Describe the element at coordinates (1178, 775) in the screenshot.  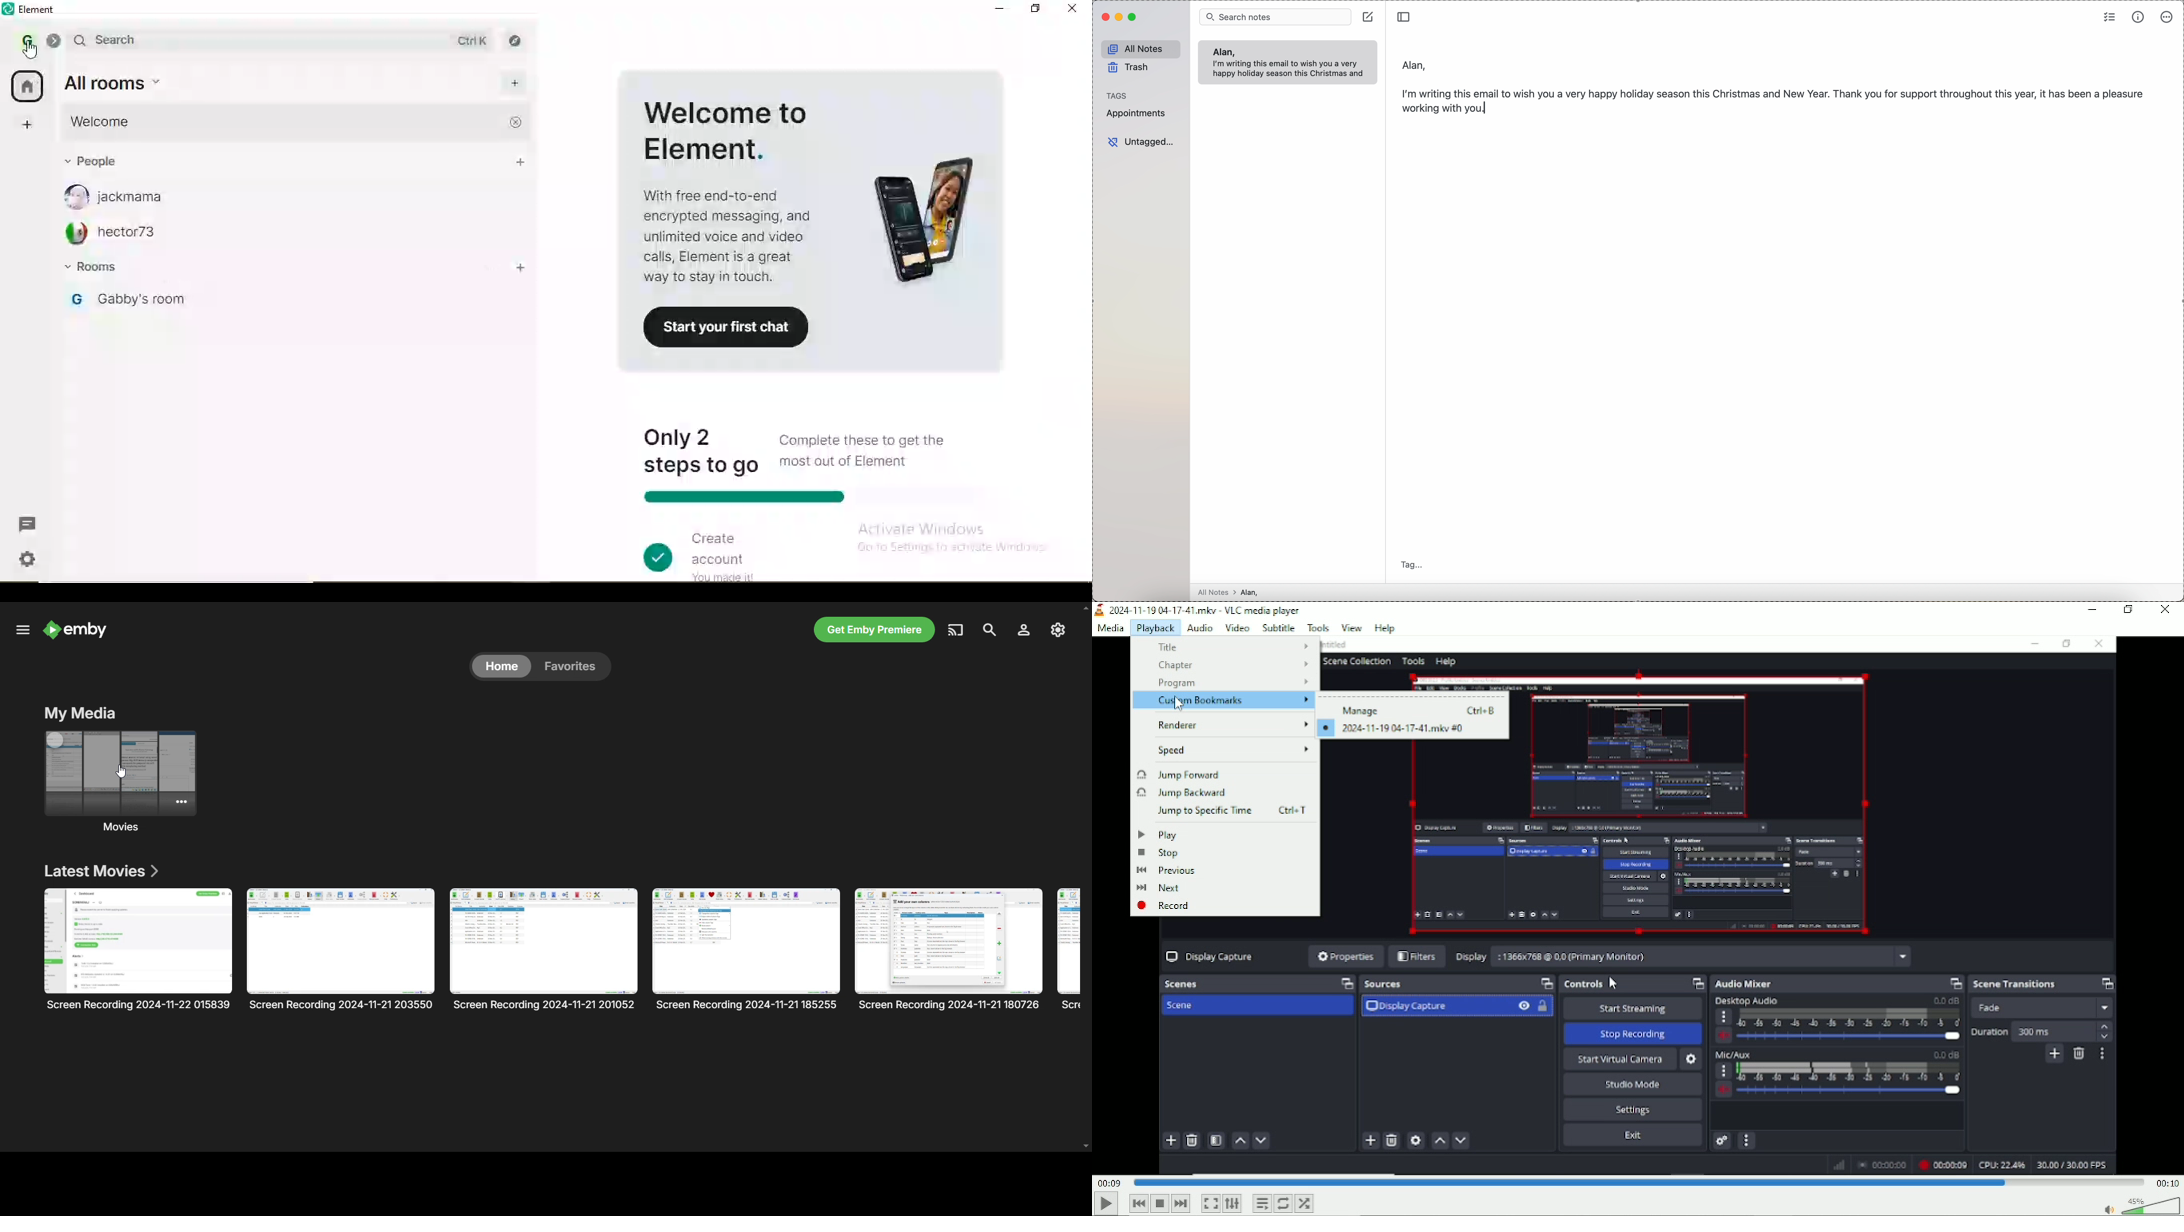
I see `Jump forward` at that location.